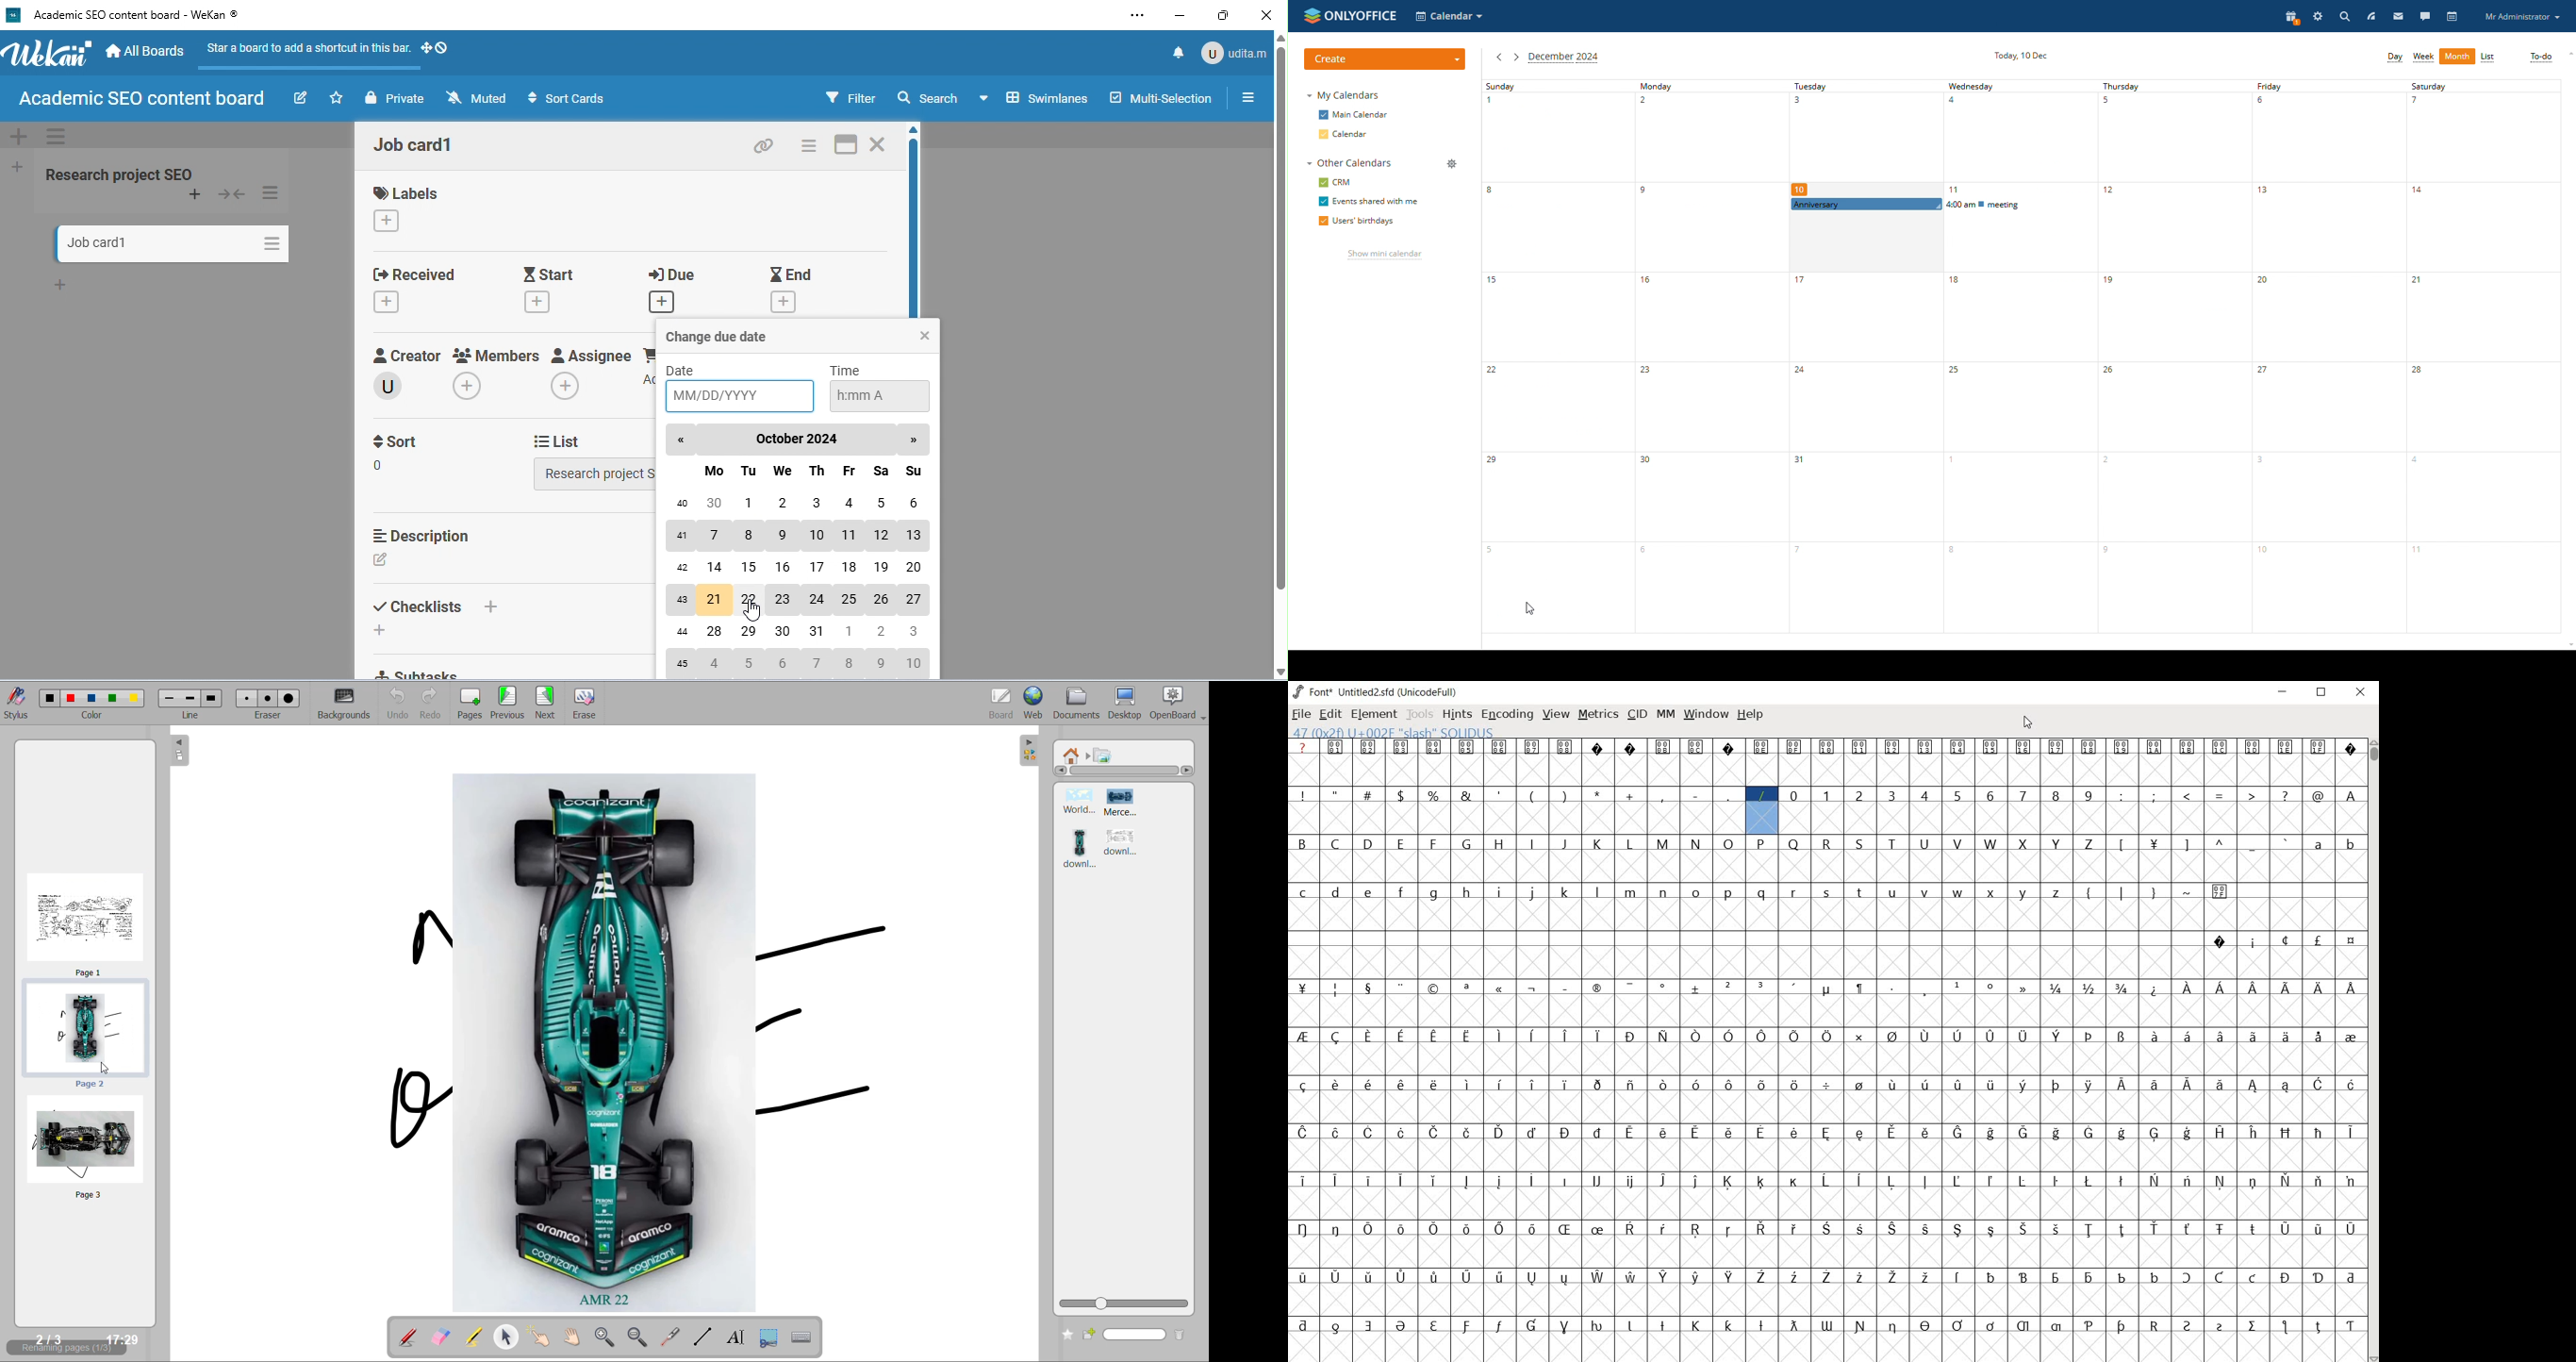  I want to click on glyph, so click(1630, 749).